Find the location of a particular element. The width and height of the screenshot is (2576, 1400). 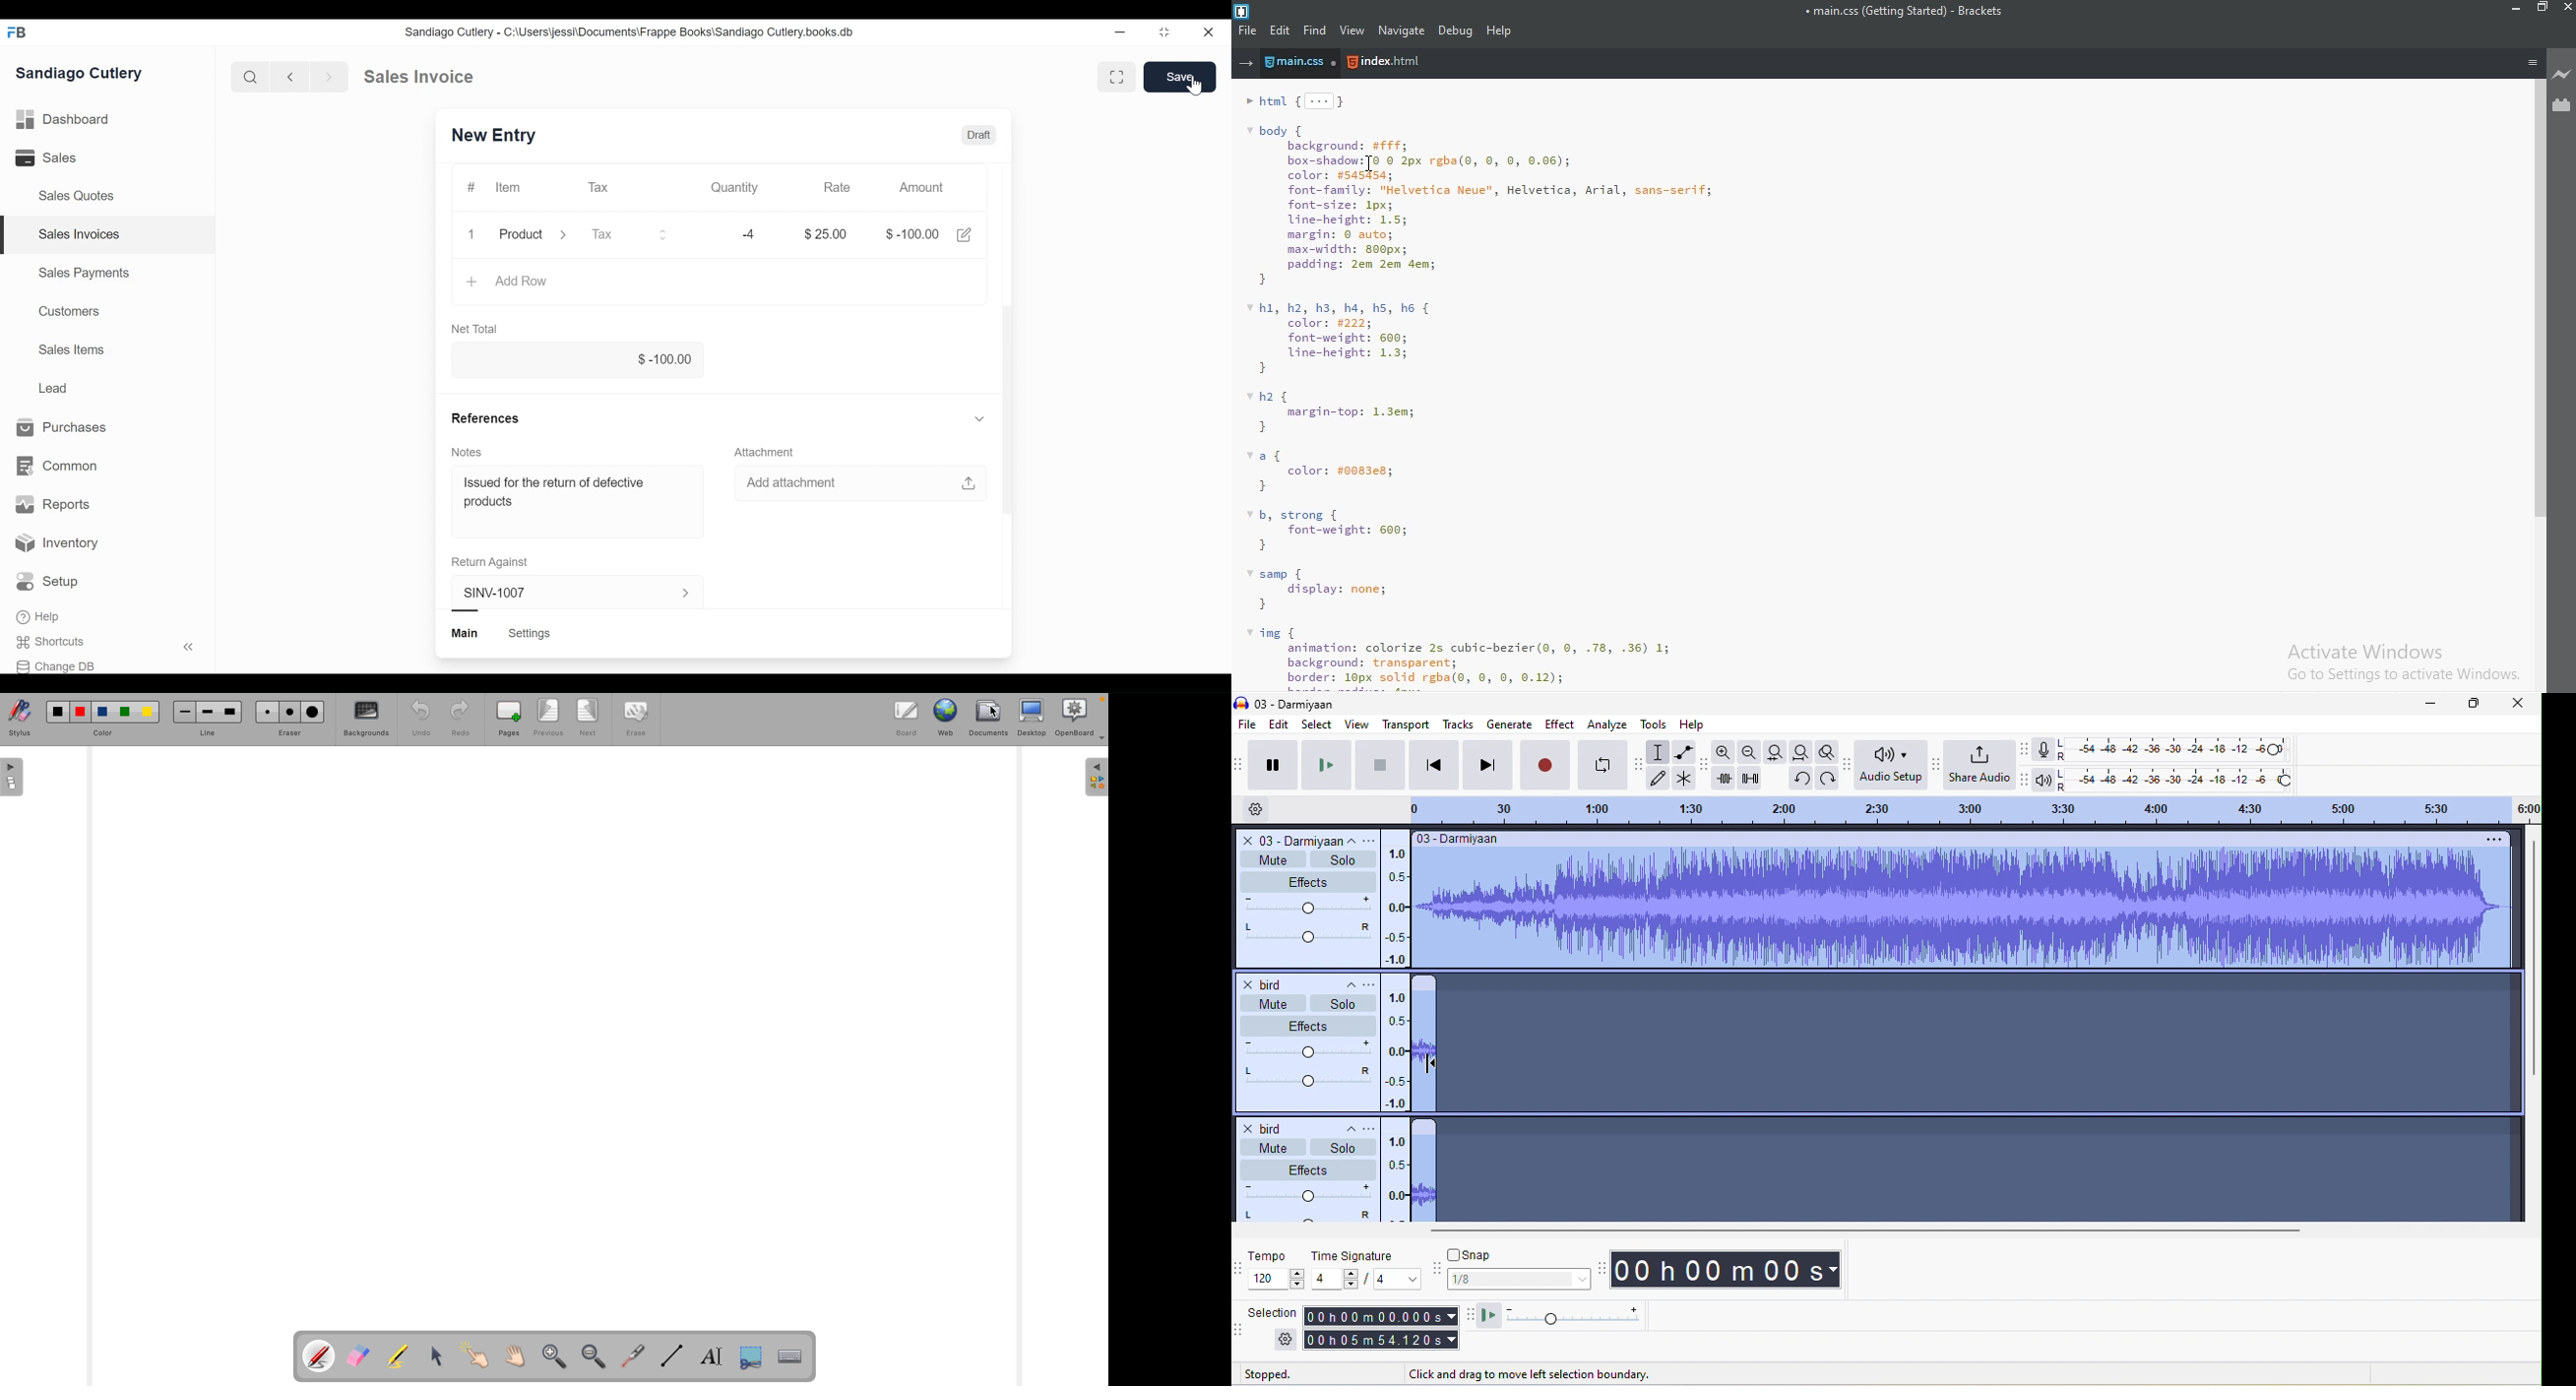

Setup is located at coordinates (47, 581).